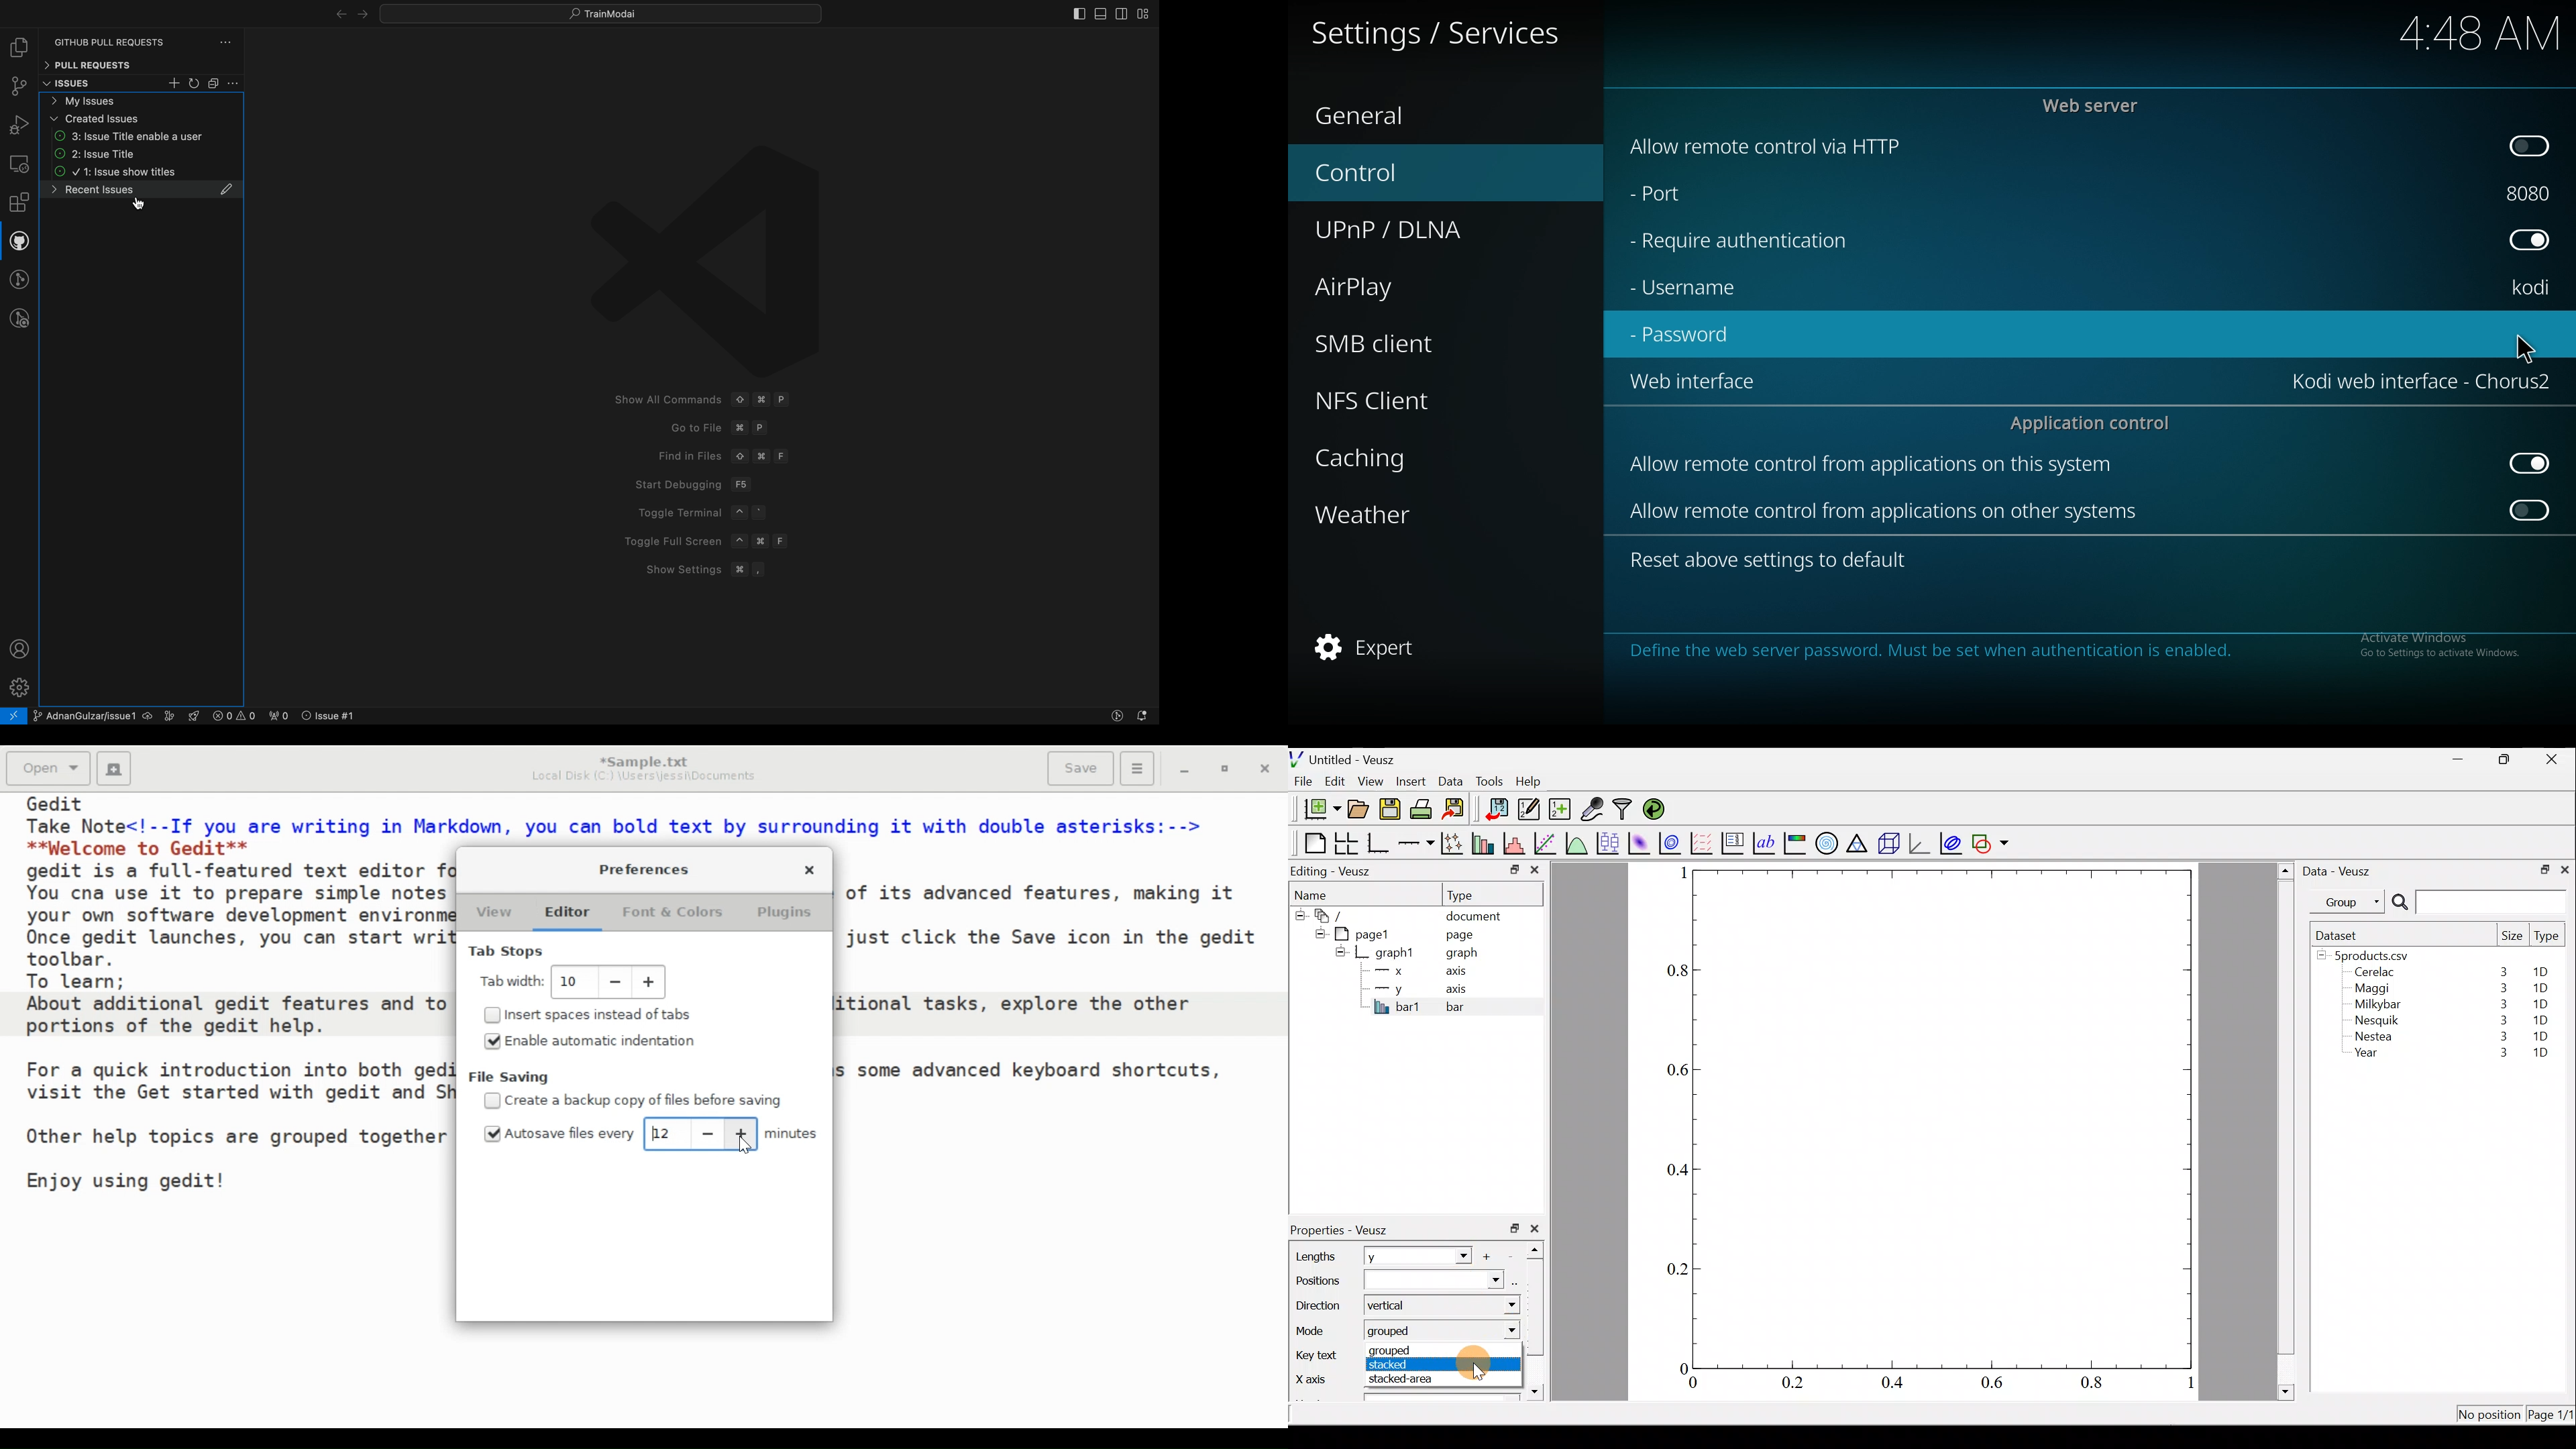 This screenshot has width=2576, height=1456. I want to click on 04, so click(1672, 1172).